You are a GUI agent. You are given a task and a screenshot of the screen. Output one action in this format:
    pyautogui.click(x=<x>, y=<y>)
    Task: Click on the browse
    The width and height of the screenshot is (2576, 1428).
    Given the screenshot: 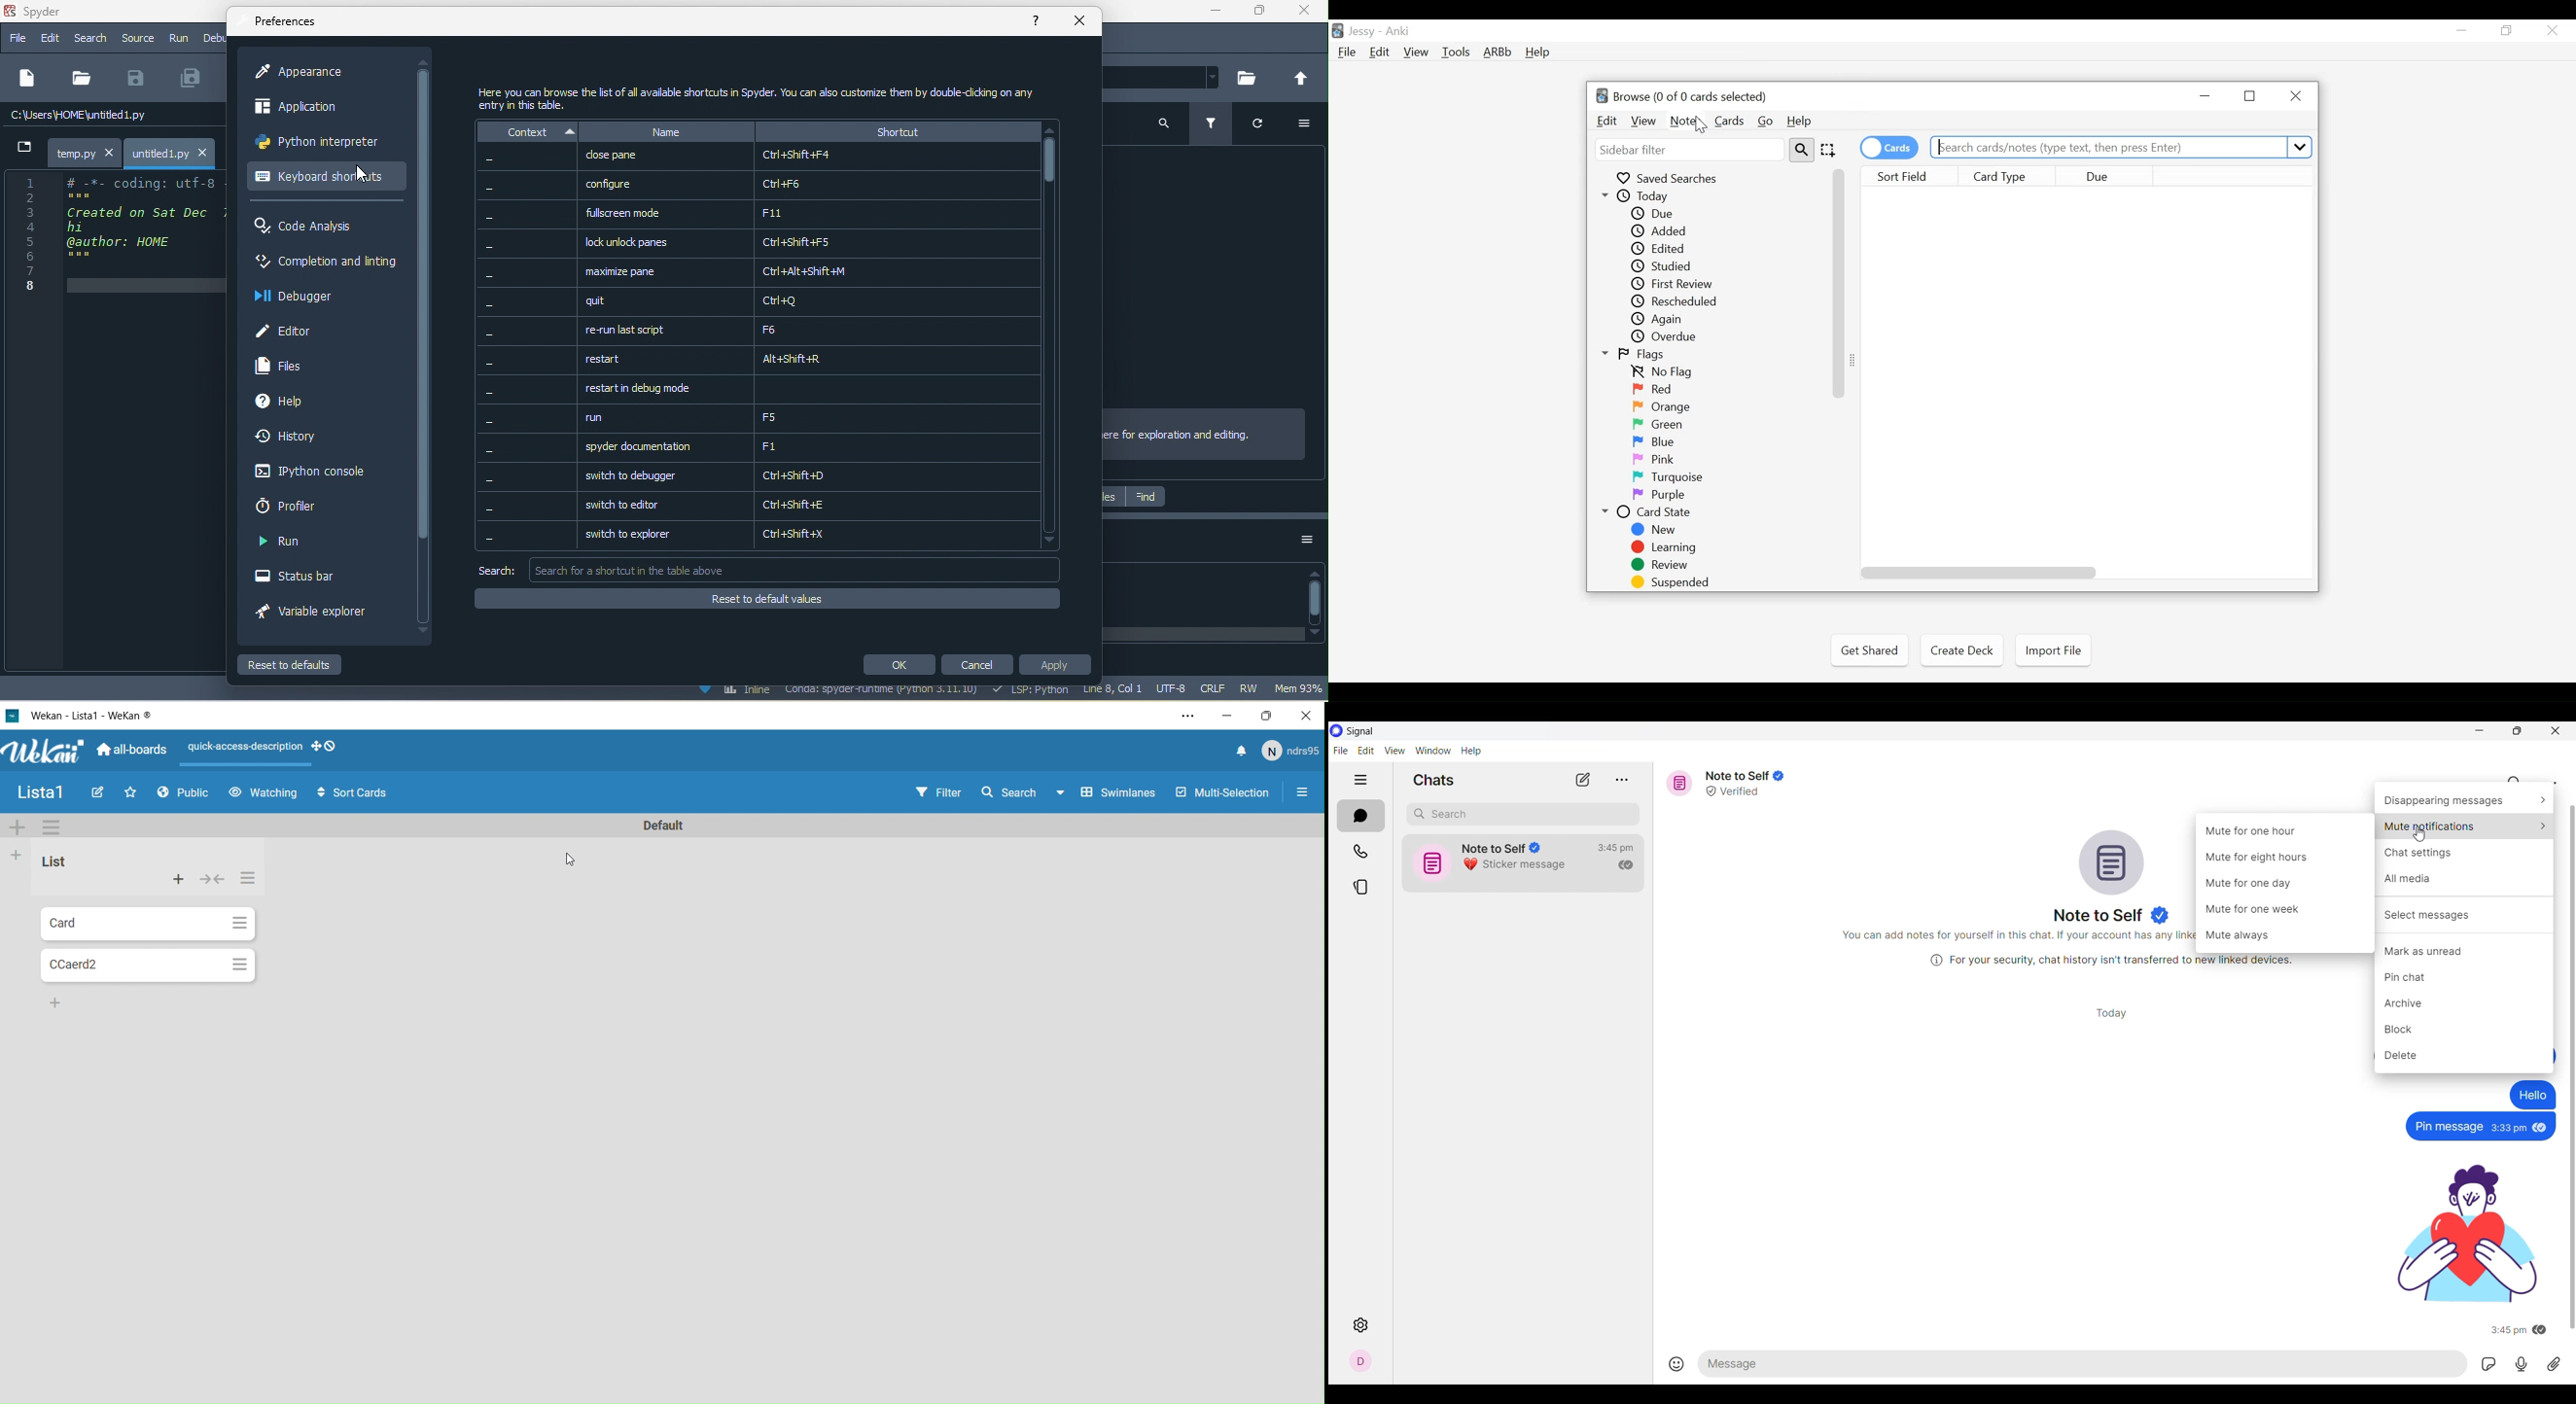 What is the action you would take?
    pyautogui.click(x=1251, y=78)
    